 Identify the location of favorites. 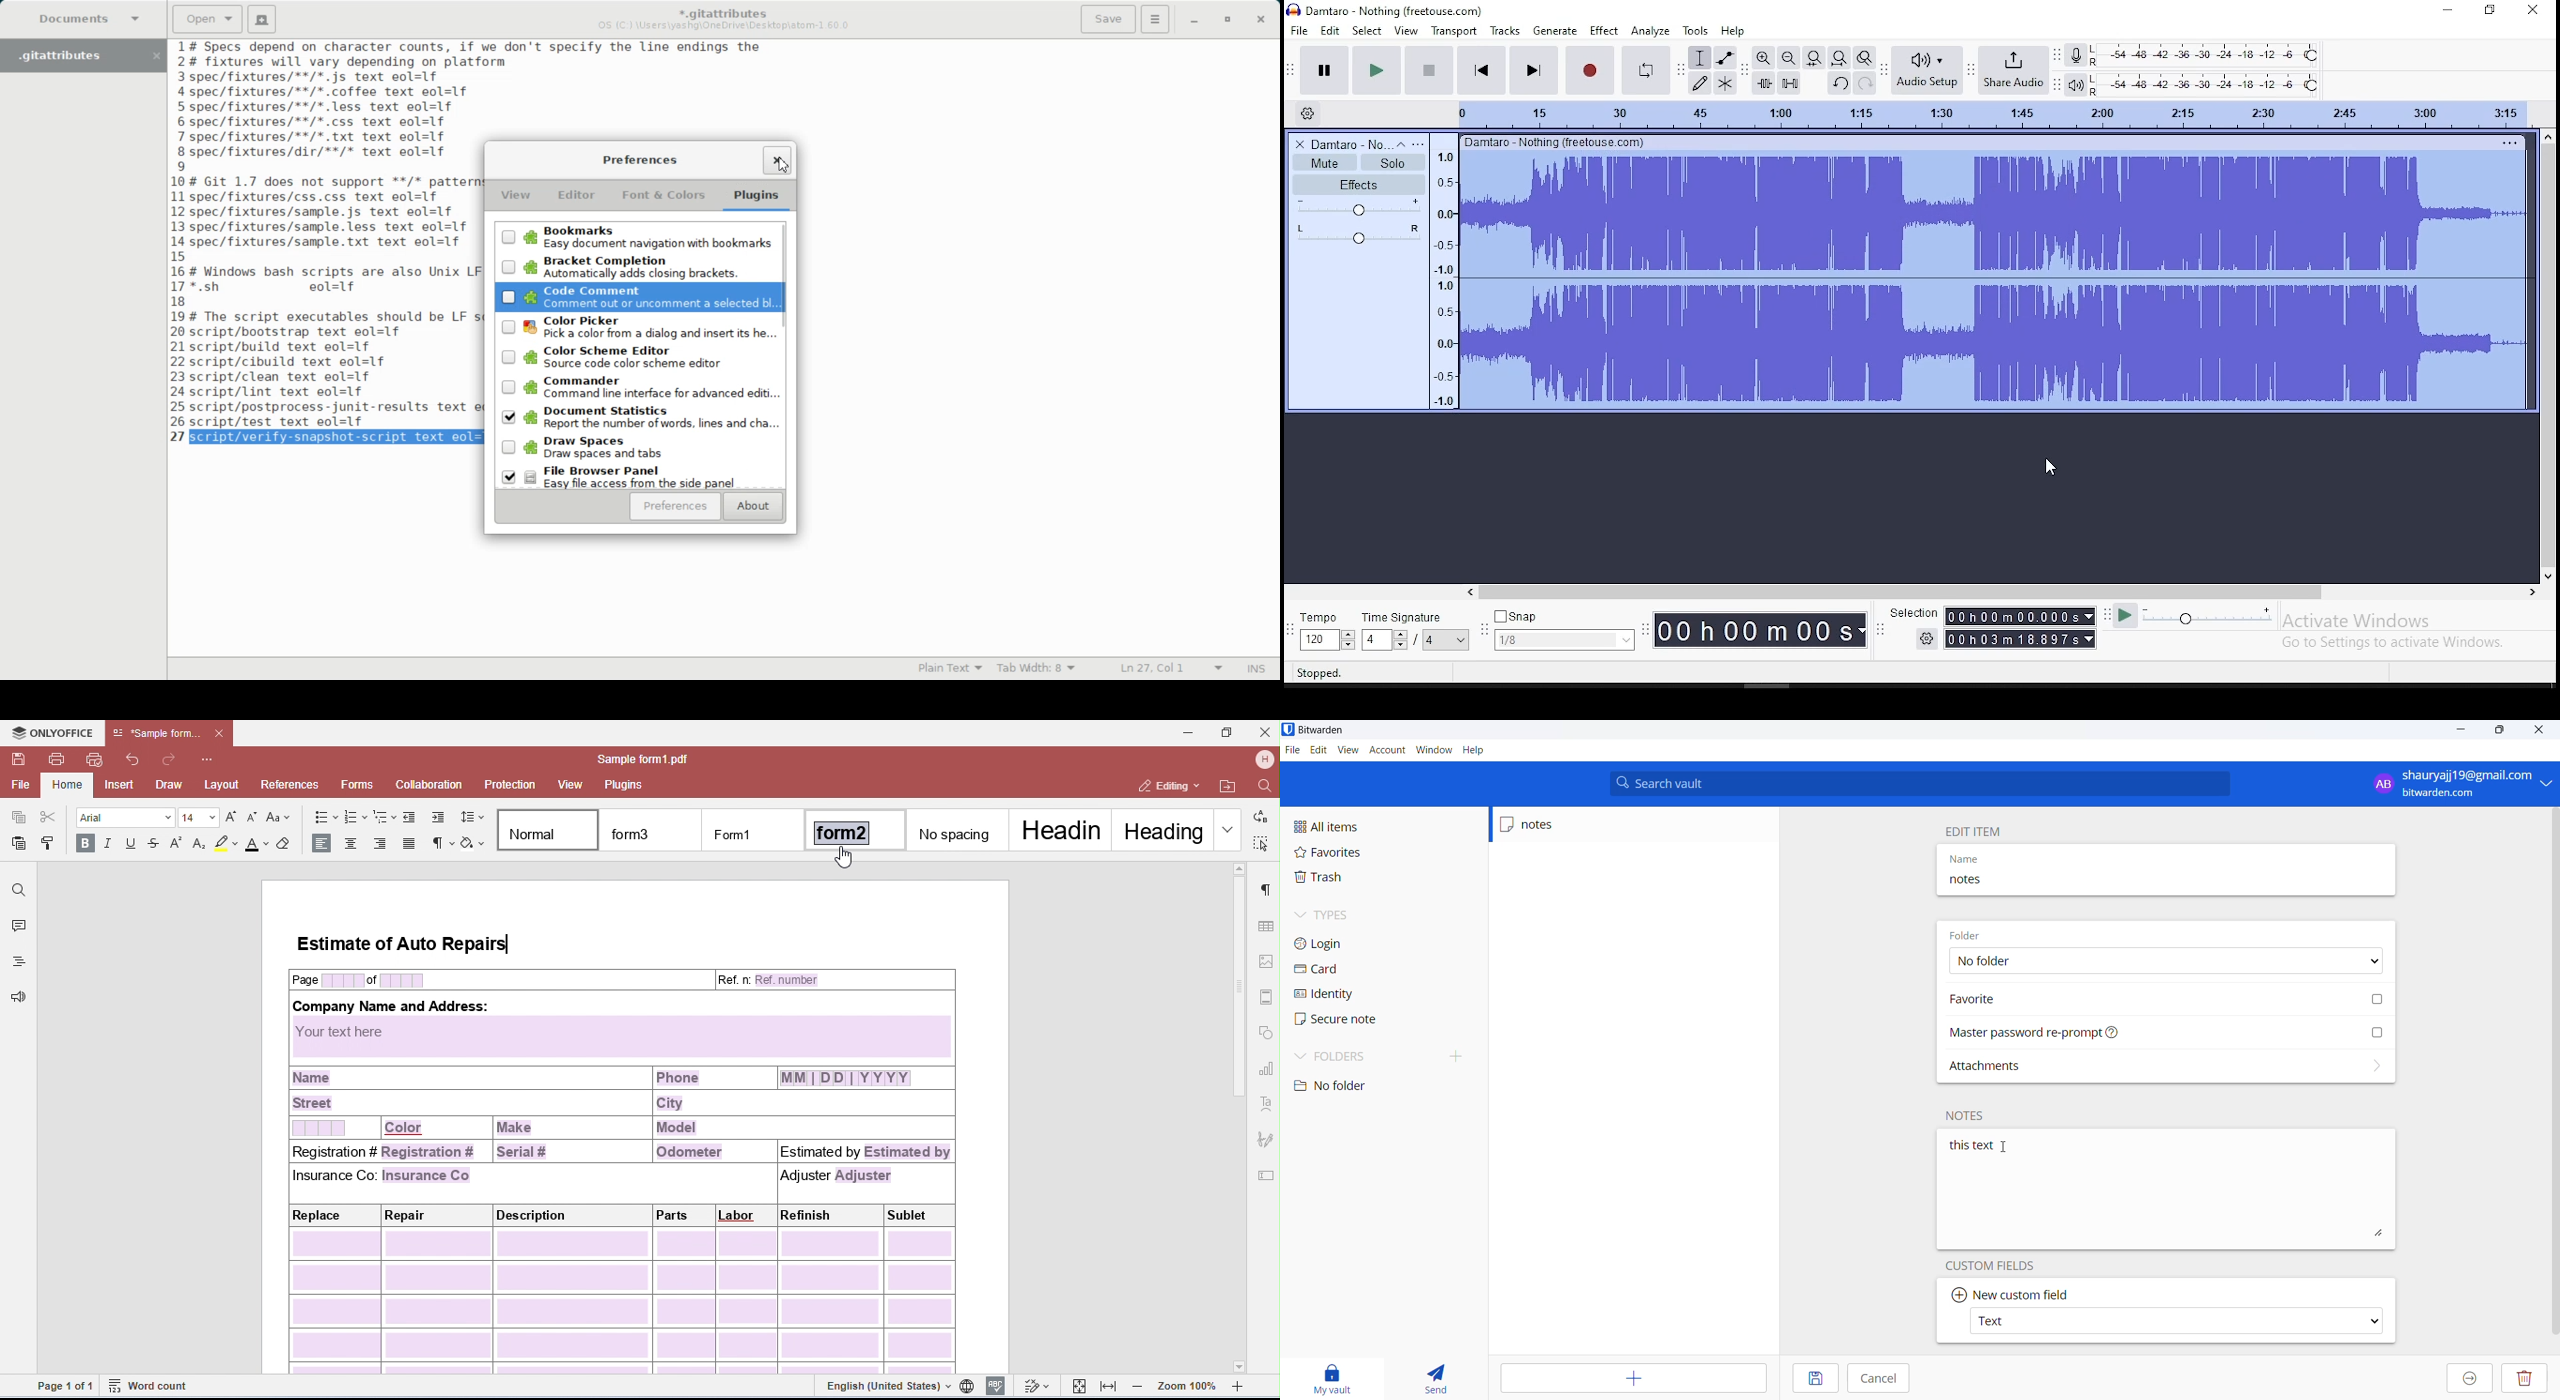
(1341, 853).